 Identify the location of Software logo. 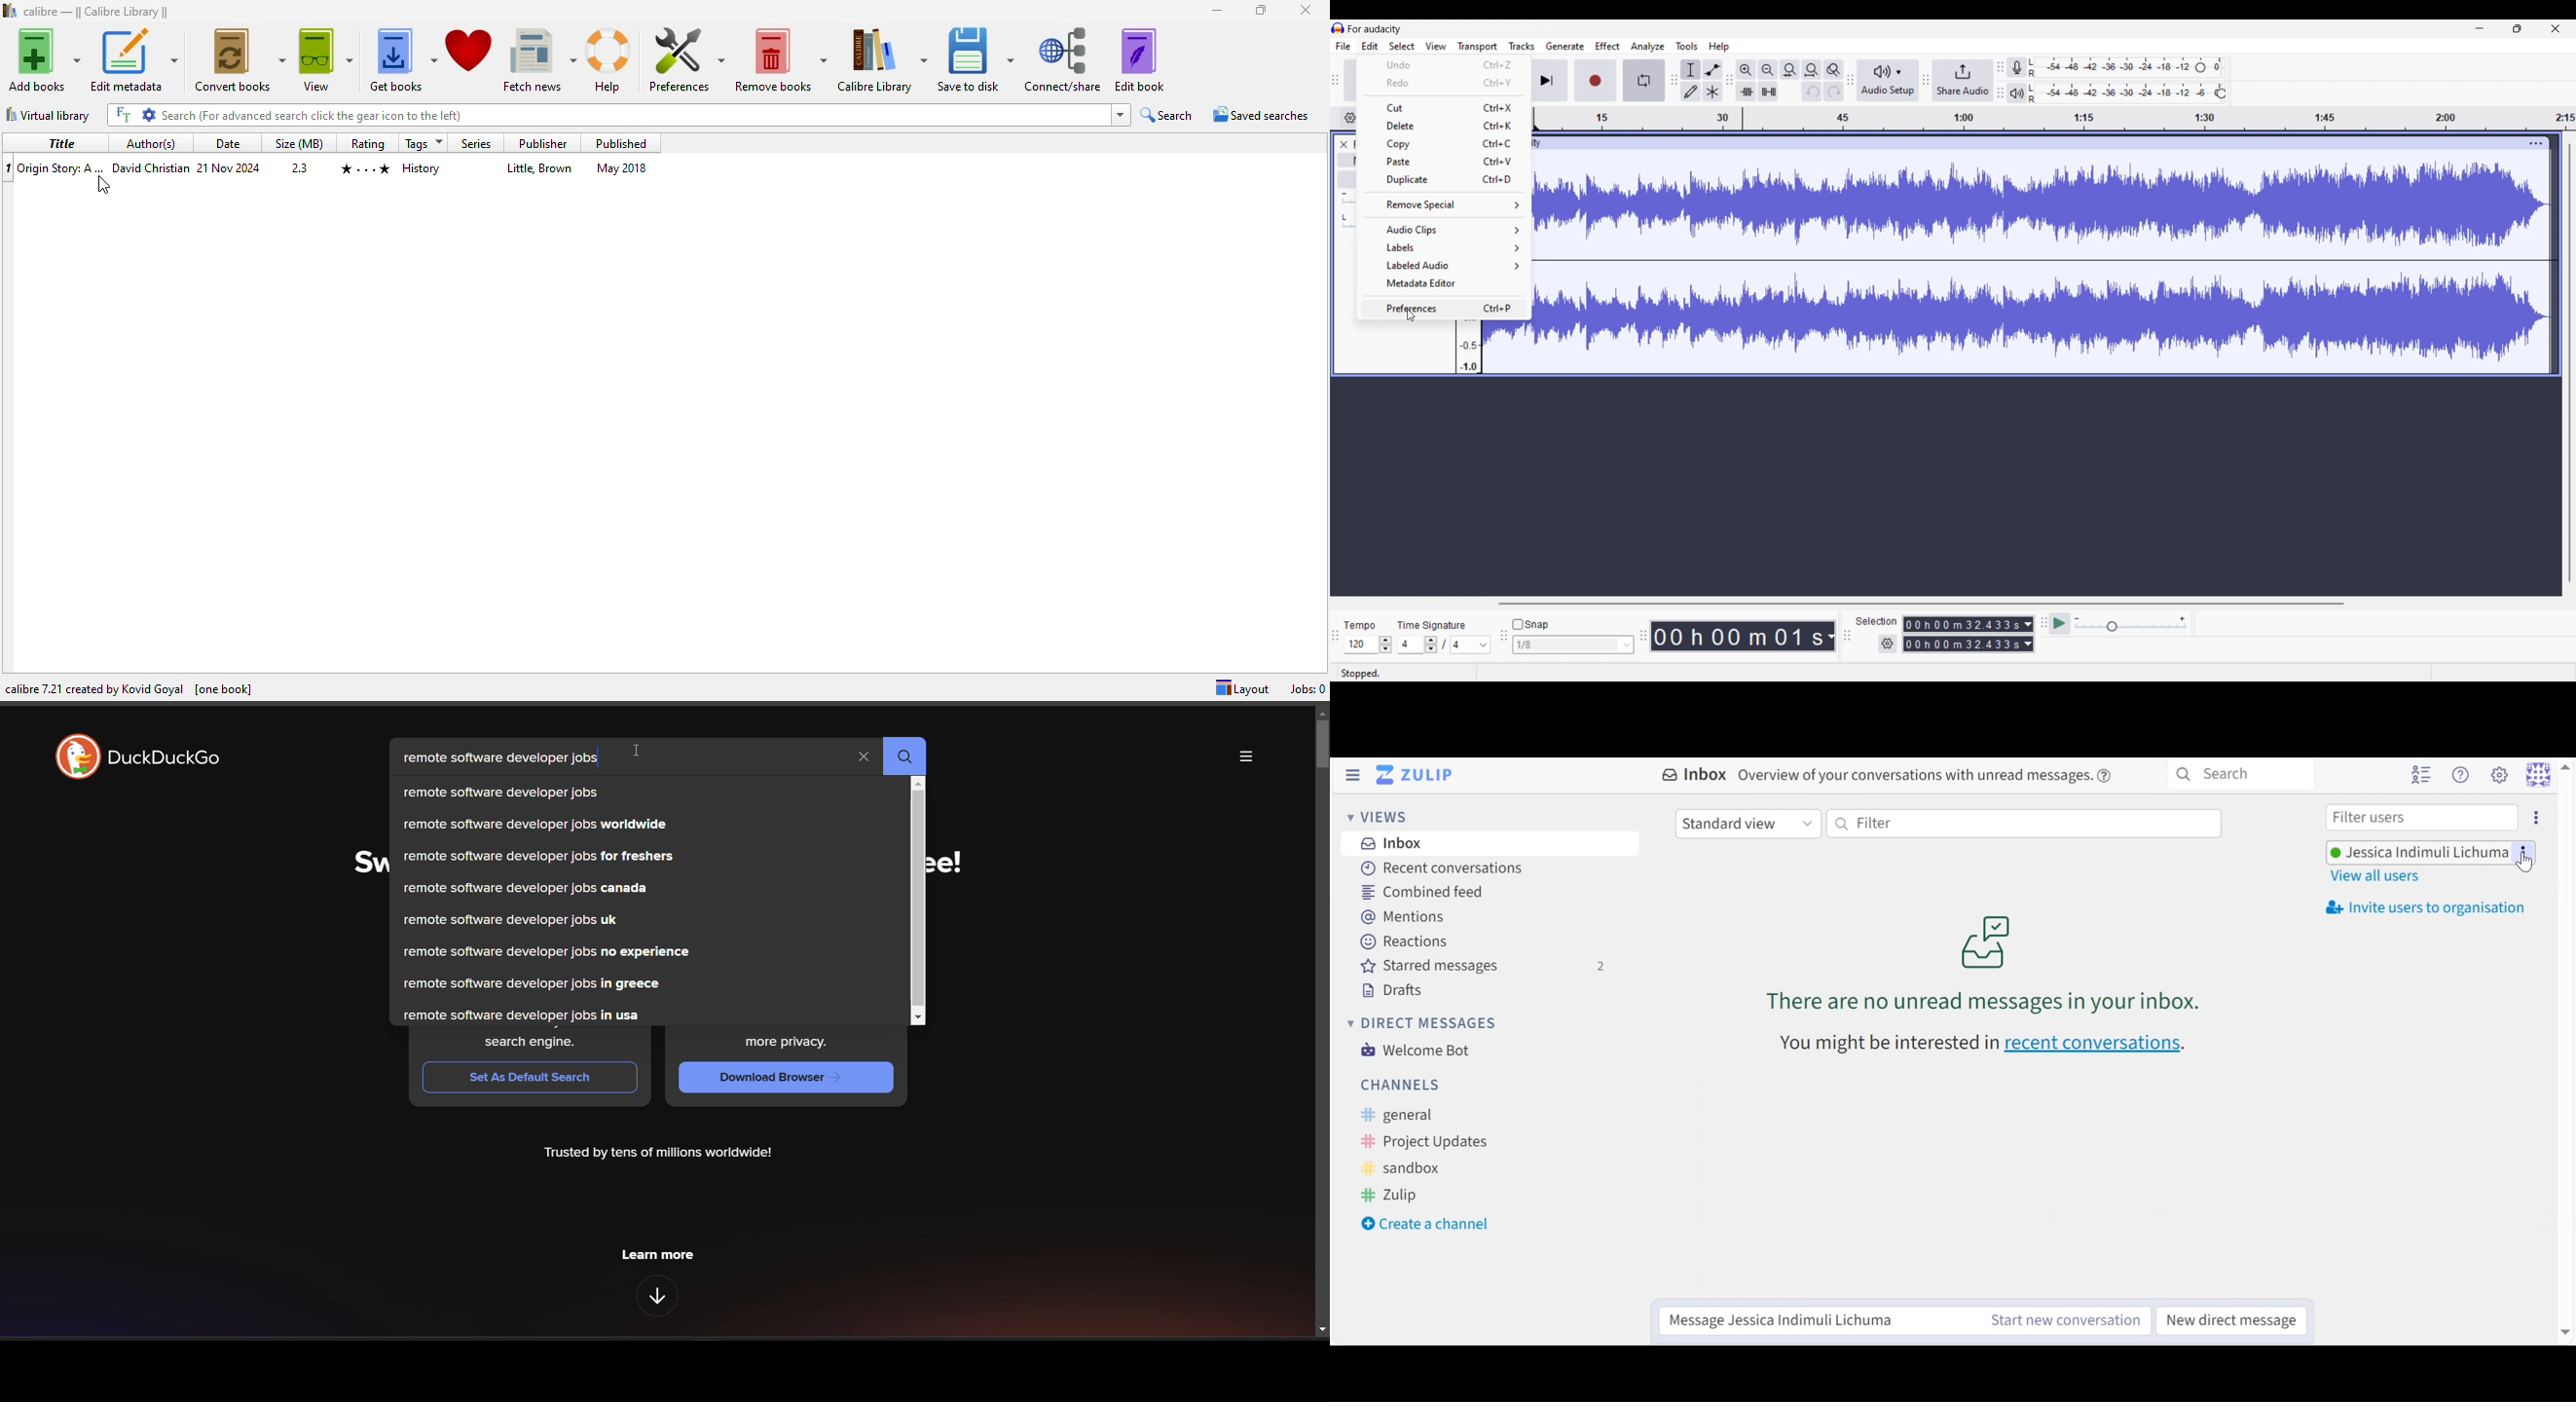
(1338, 28).